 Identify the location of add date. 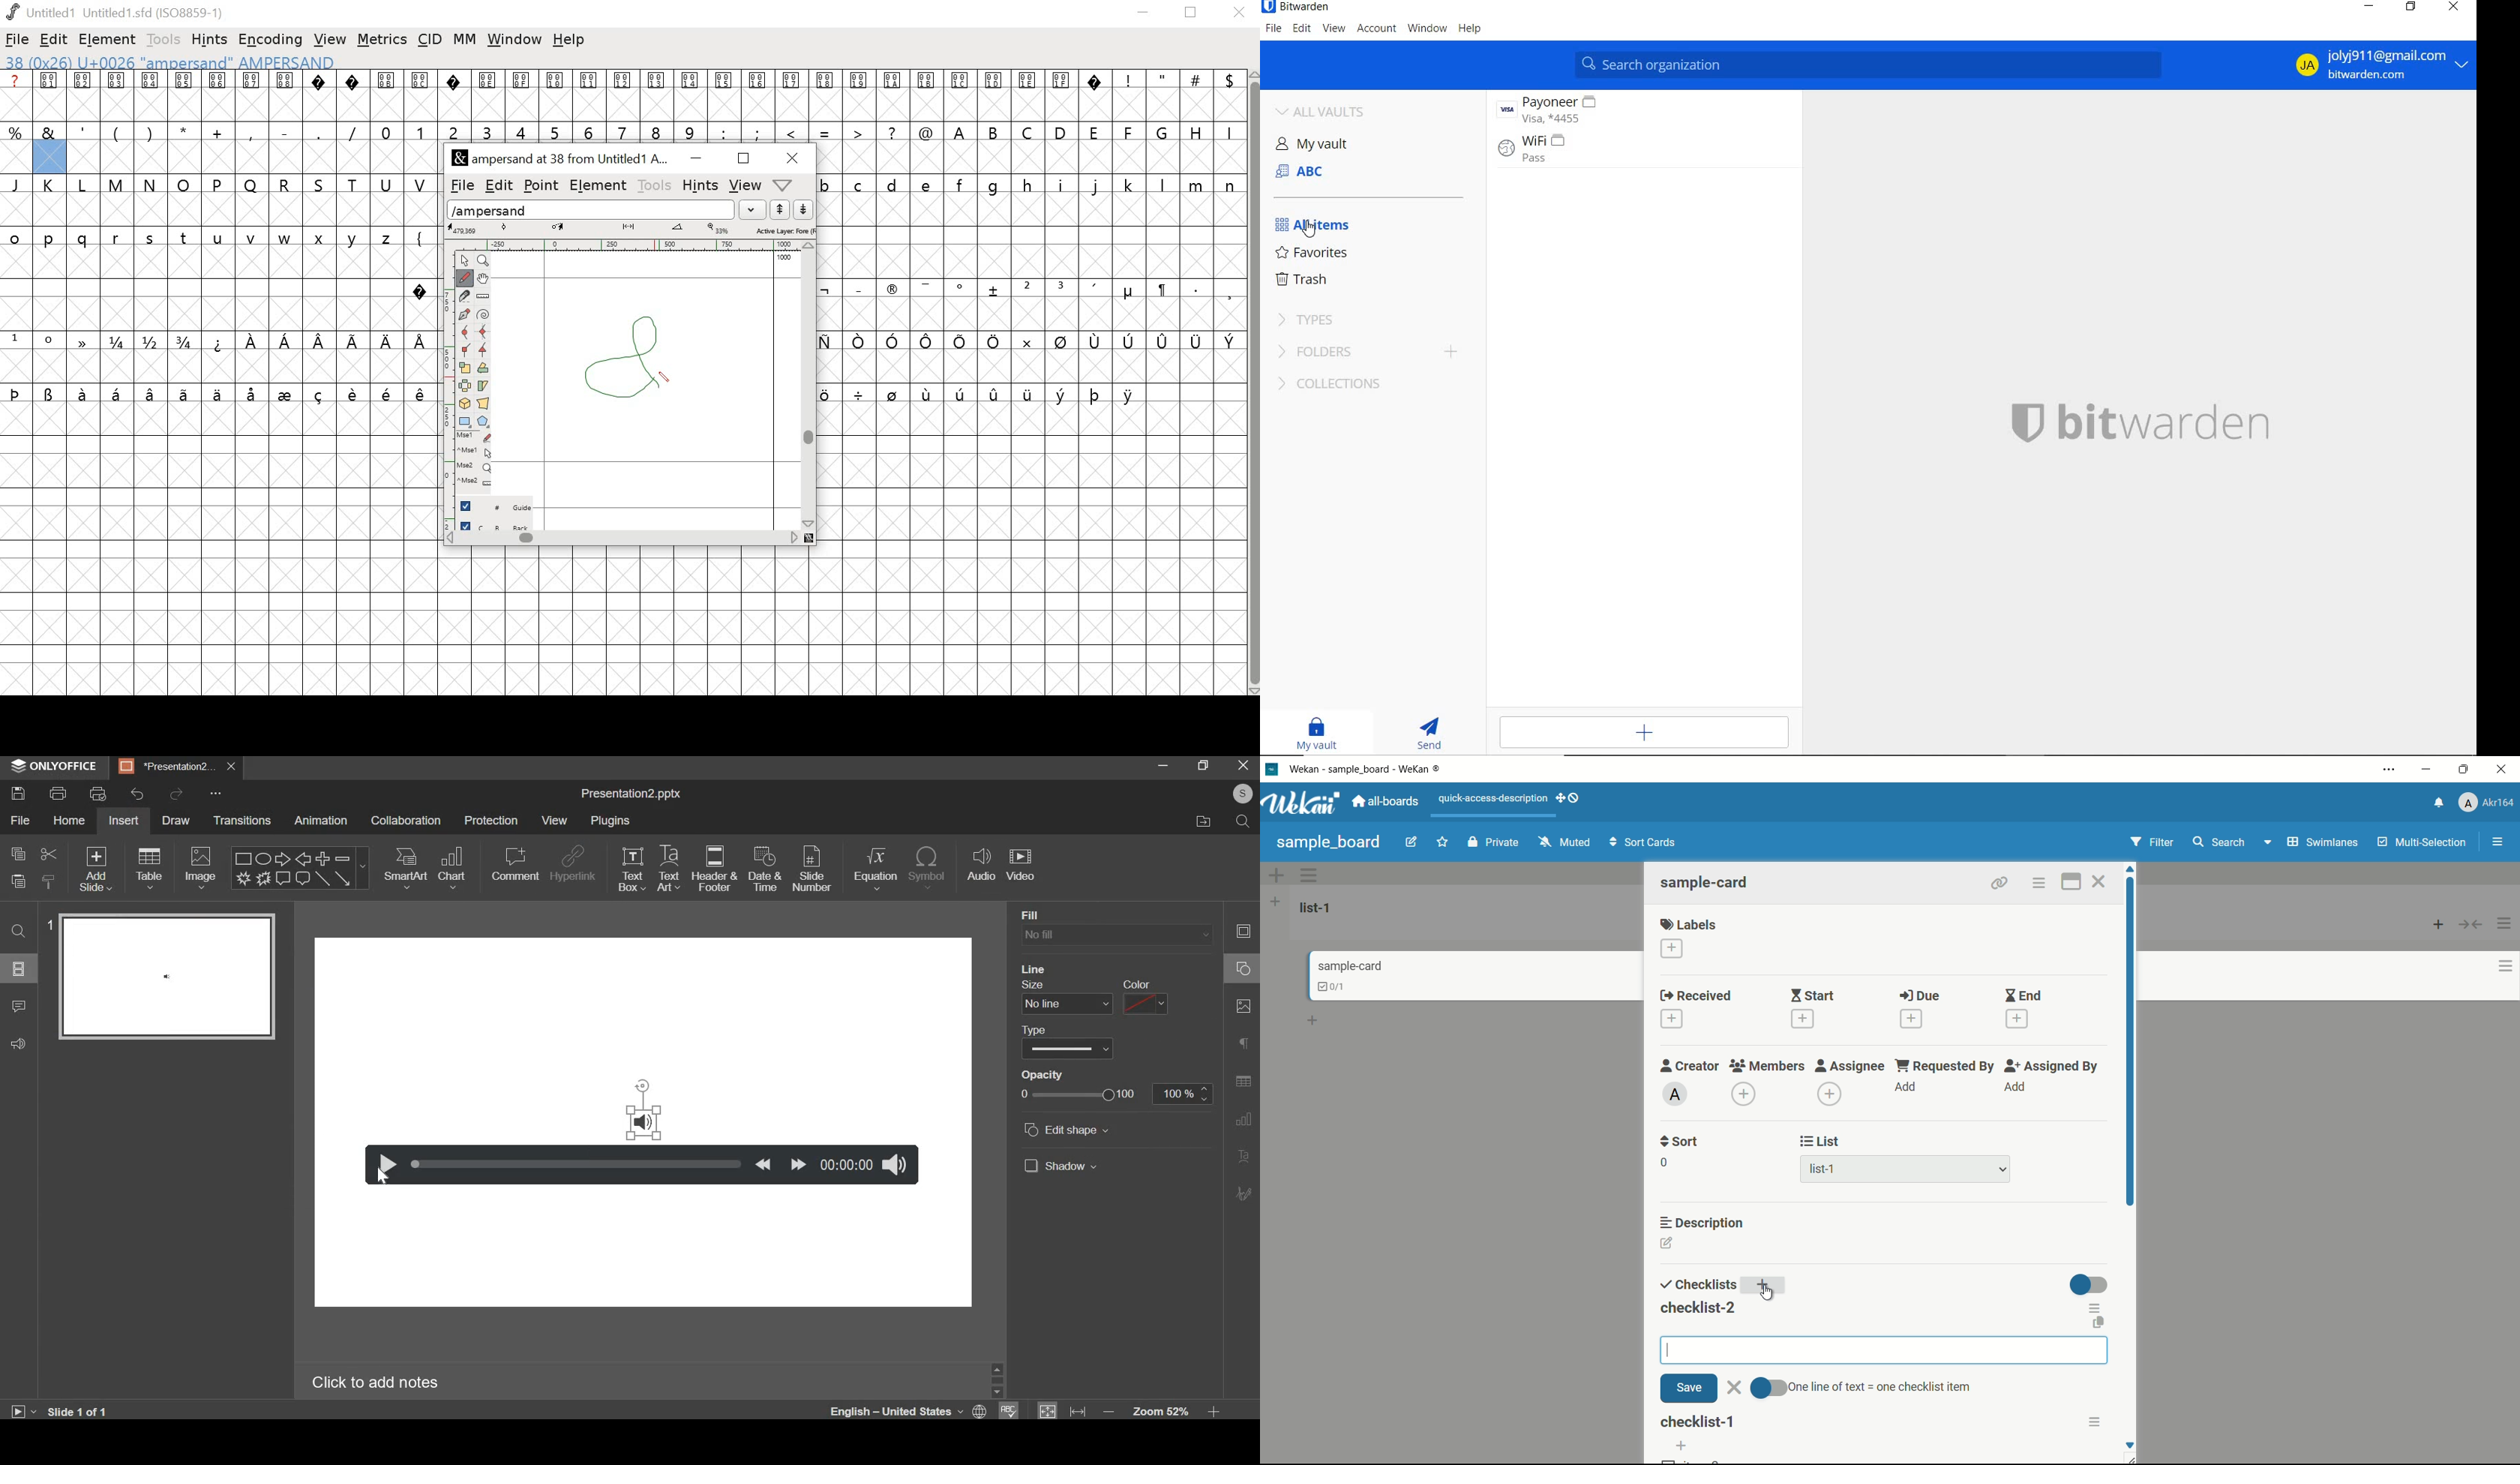
(1801, 1019).